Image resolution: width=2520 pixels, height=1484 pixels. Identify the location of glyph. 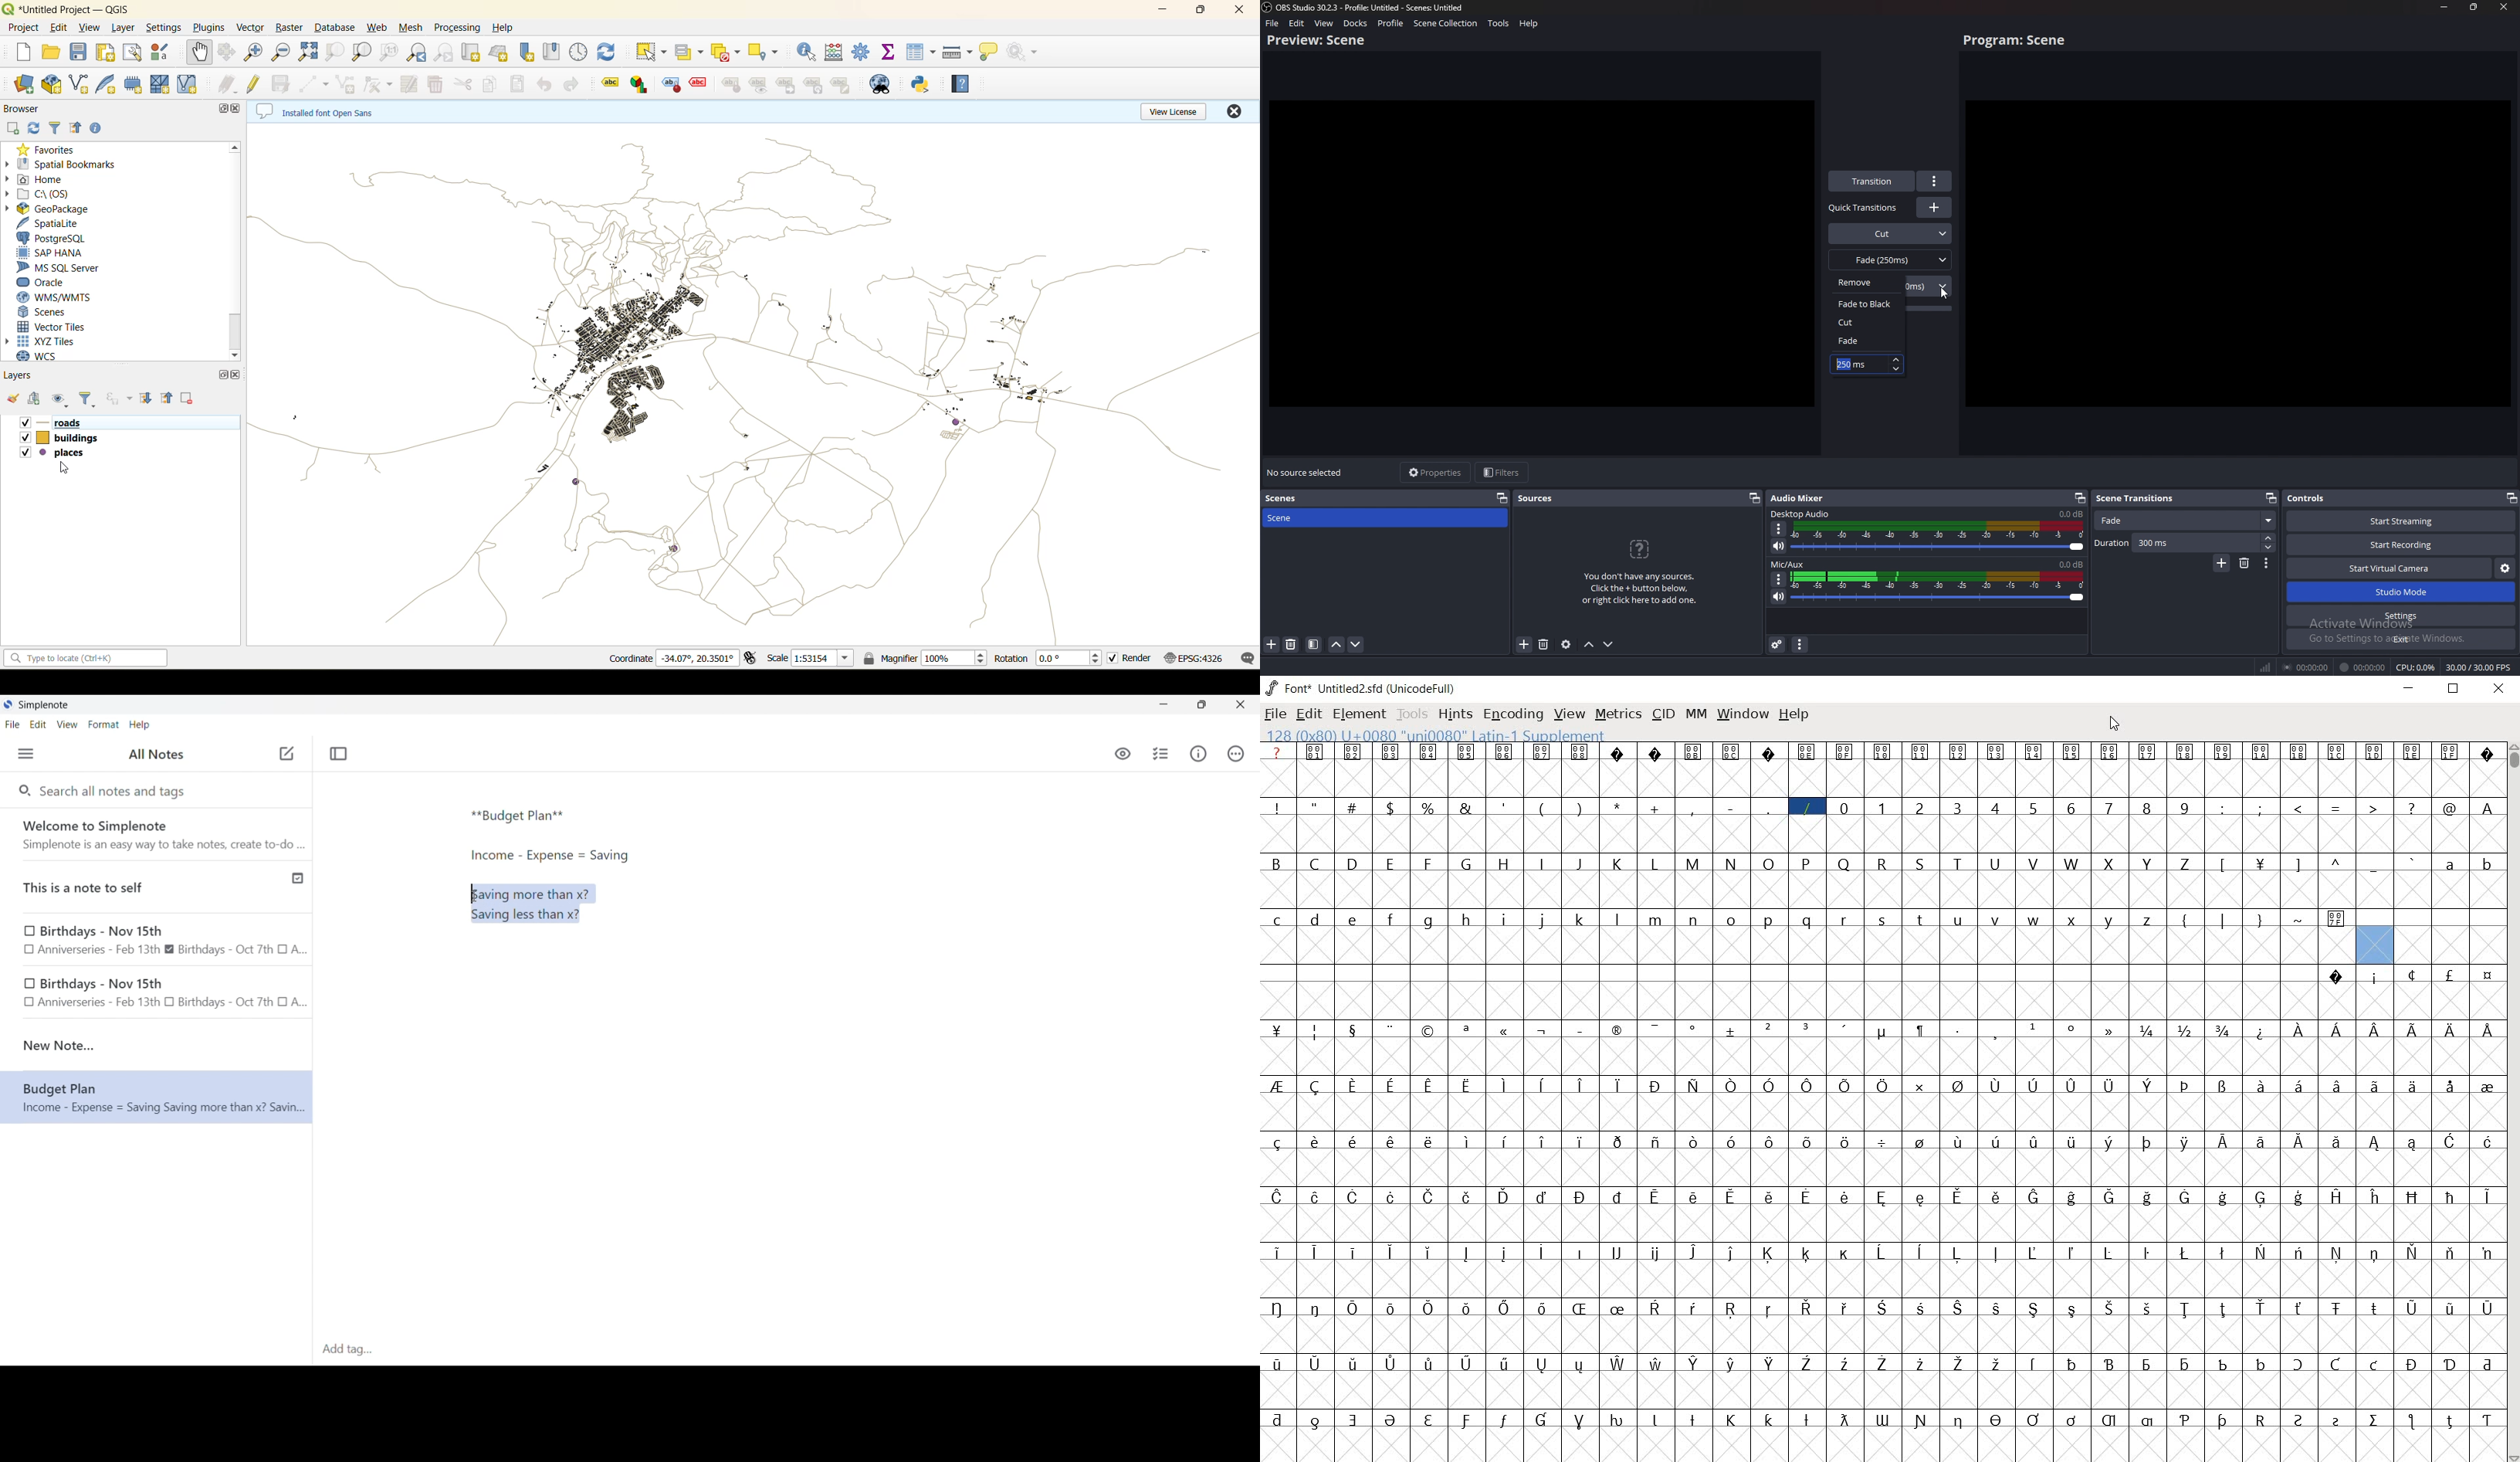
(1506, 1032).